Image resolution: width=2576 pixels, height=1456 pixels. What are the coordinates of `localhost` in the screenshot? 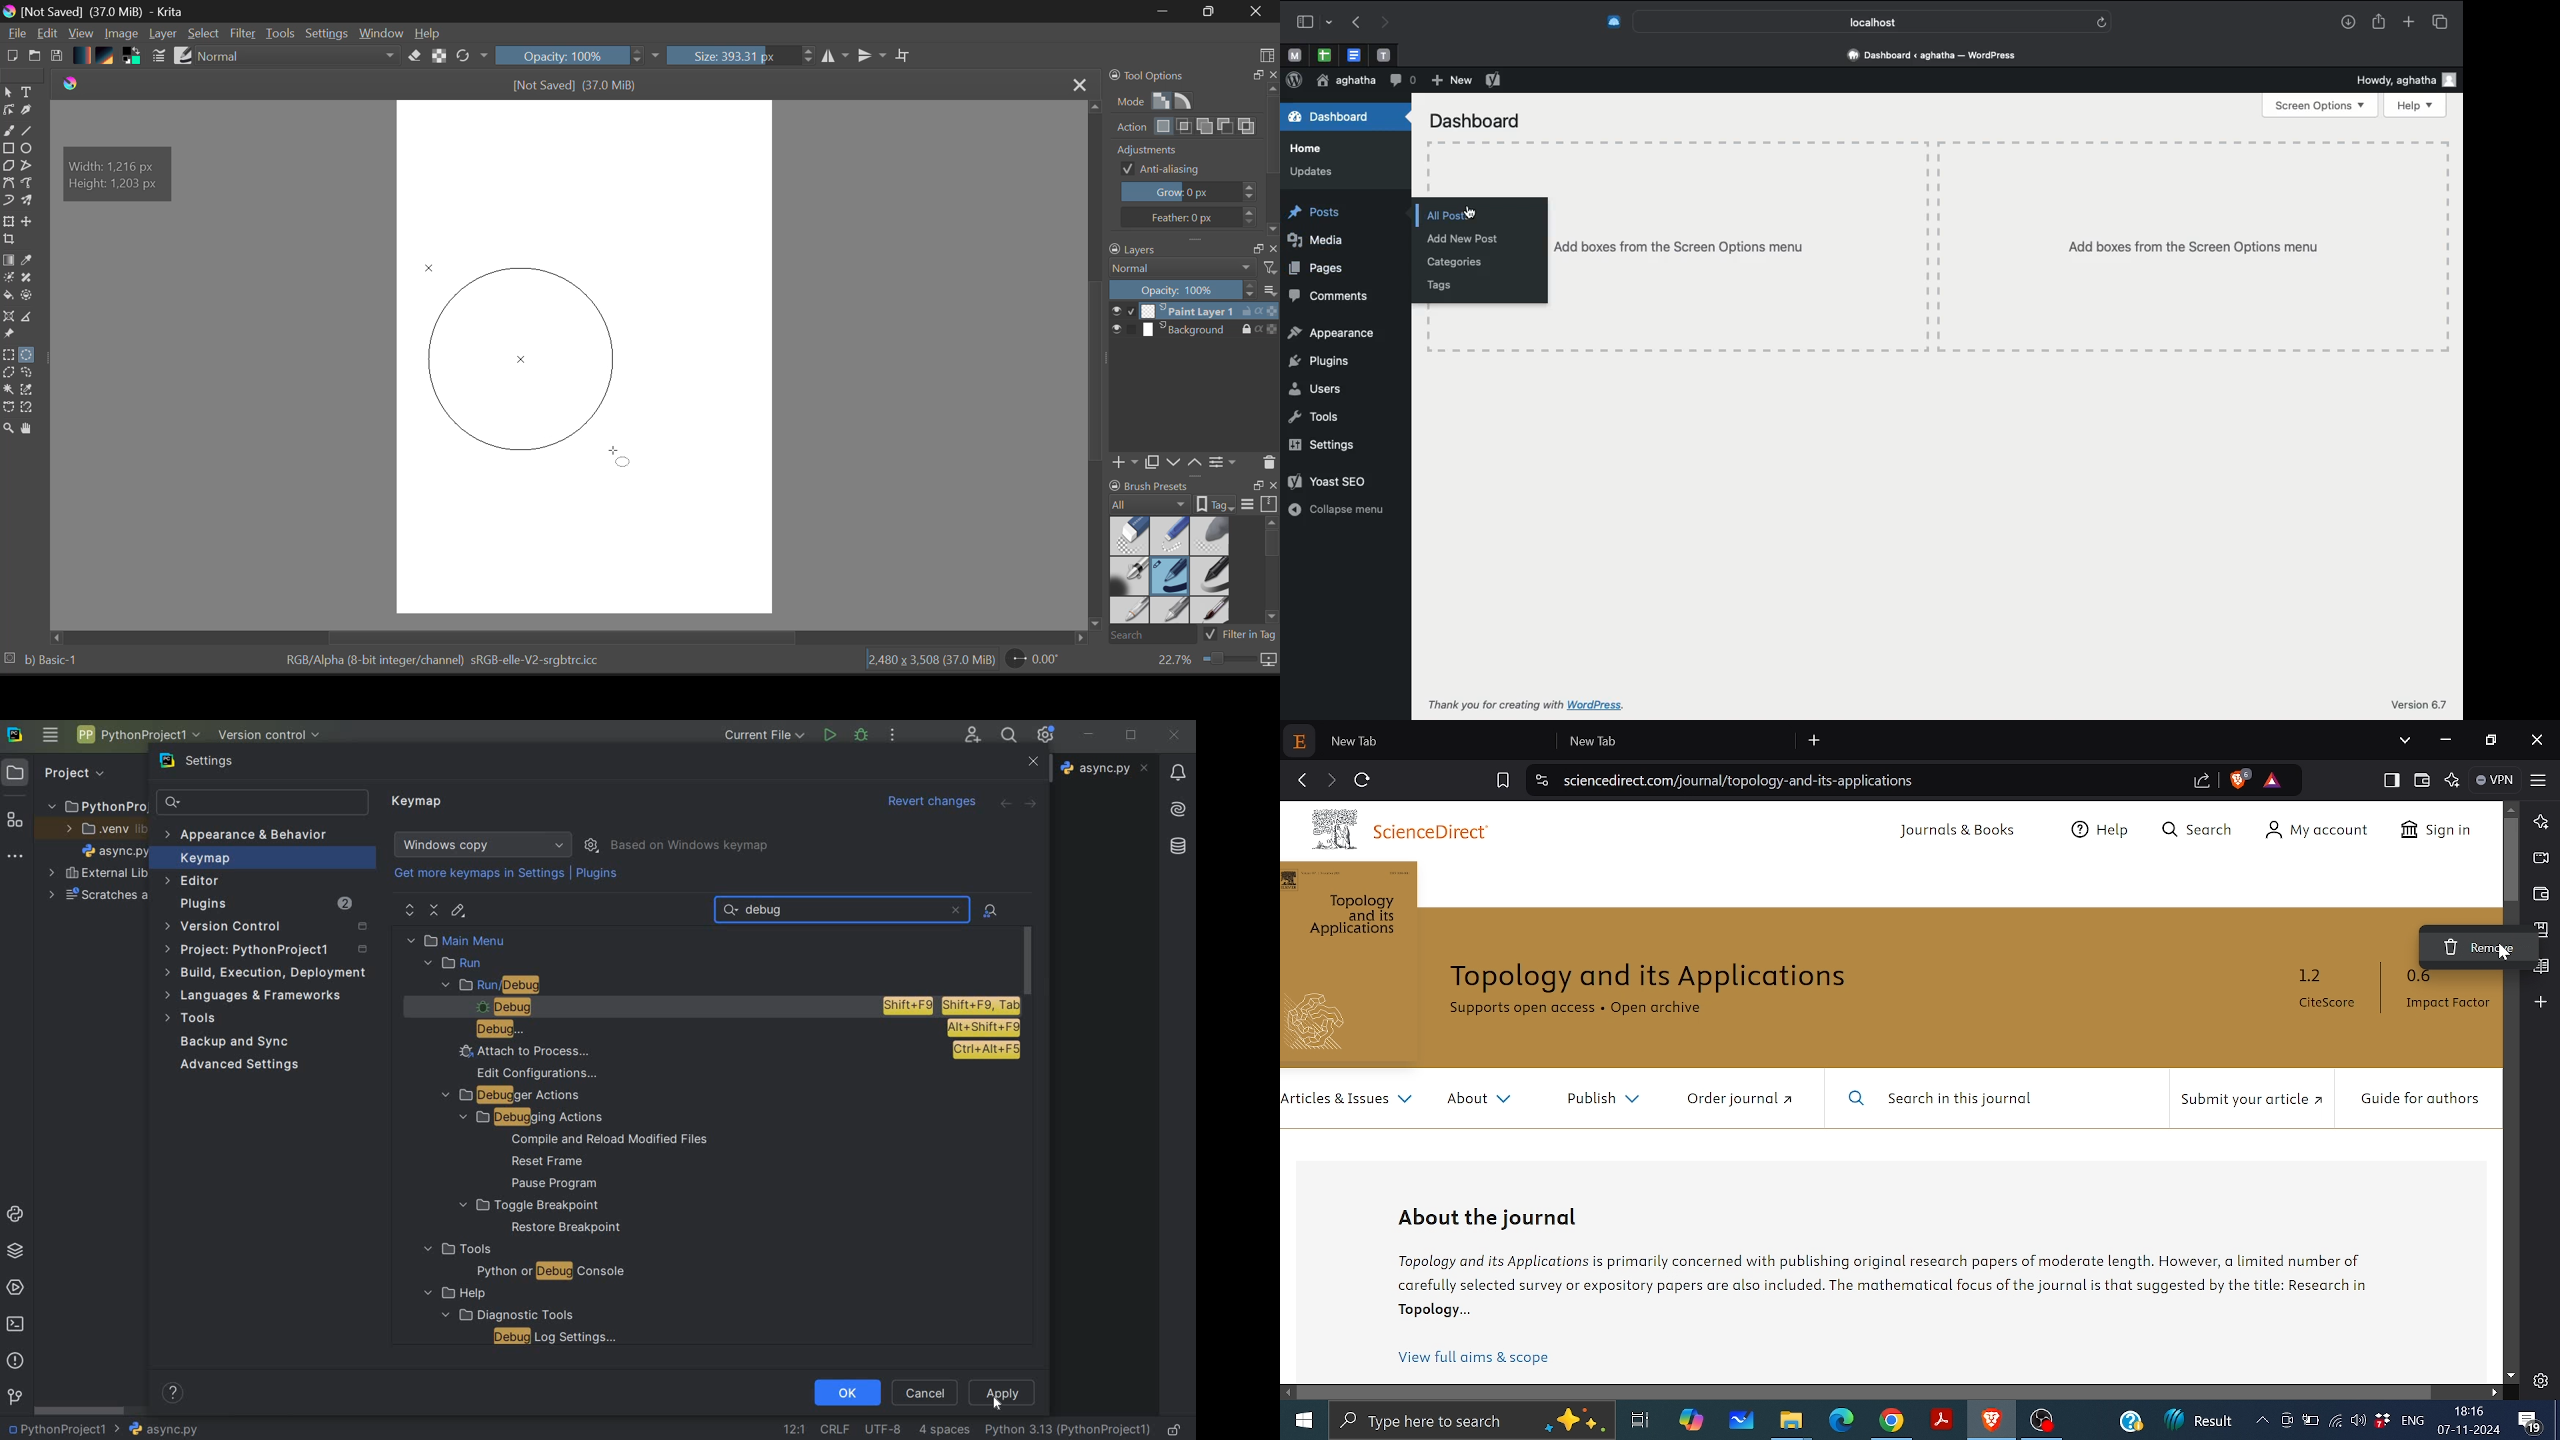 It's located at (1870, 22).